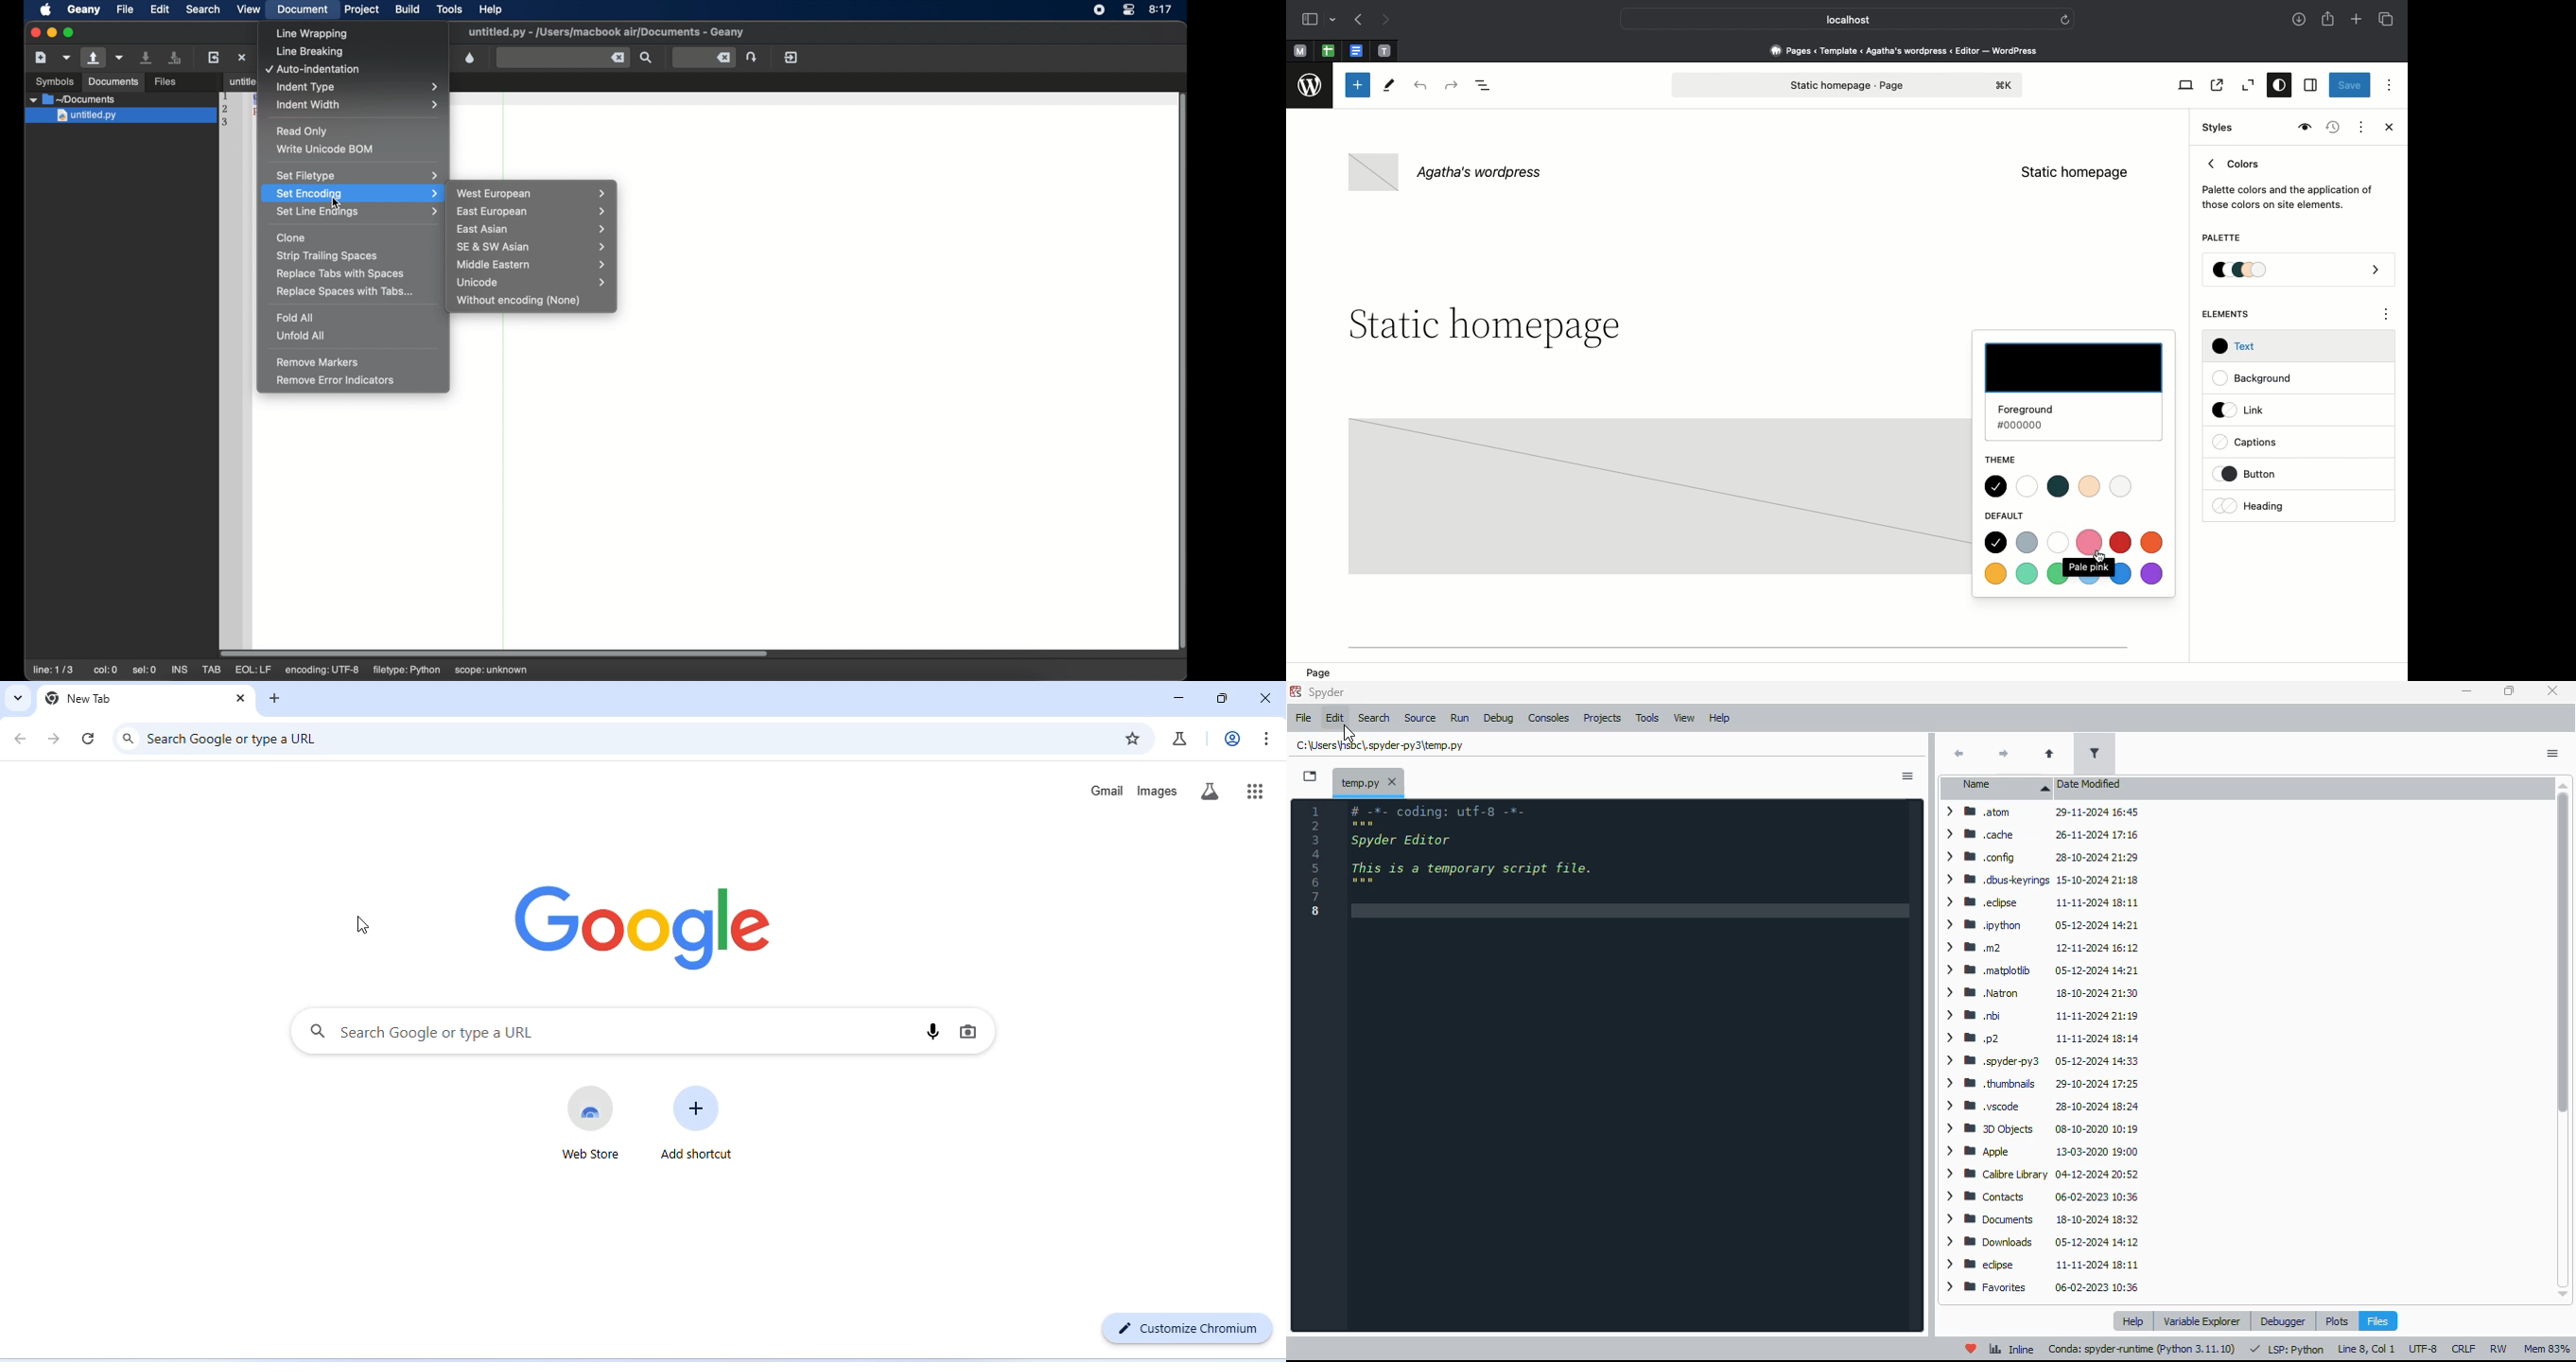 Image resolution: width=2576 pixels, height=1372 pixels. Describe the element at coordinates (2216, 85) in the screenshot. I see `View page` at that location.